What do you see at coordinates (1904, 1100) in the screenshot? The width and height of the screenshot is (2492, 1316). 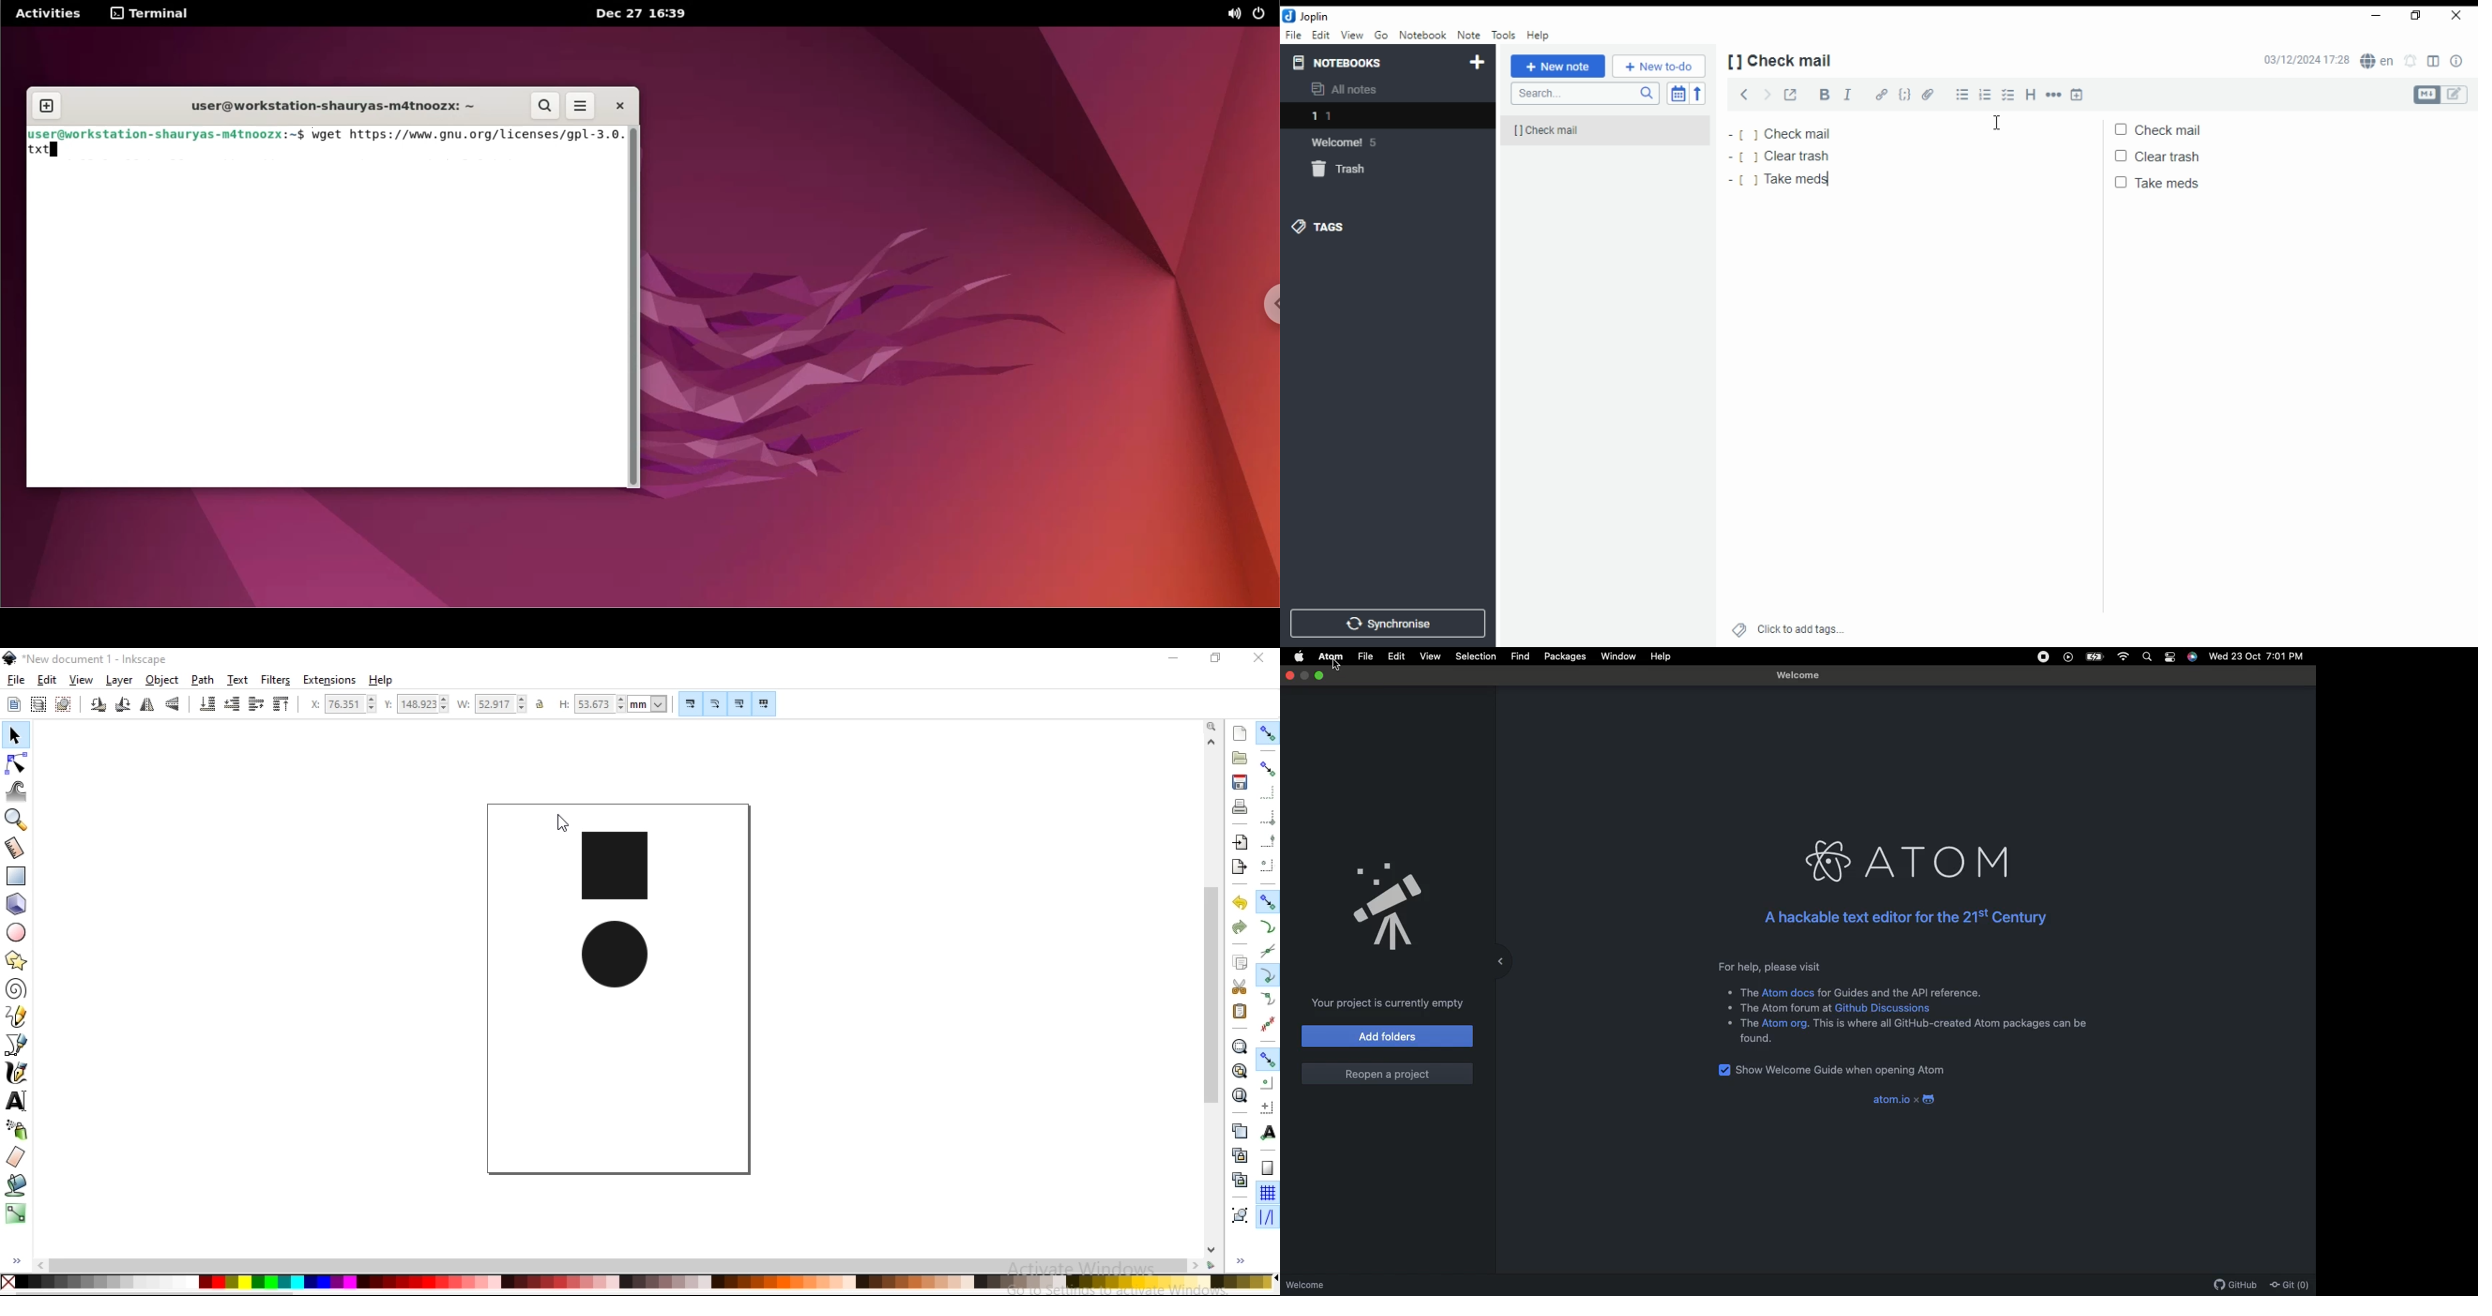 I see `Atom.io x Atom logo` at bounding box center [1904, 1100].